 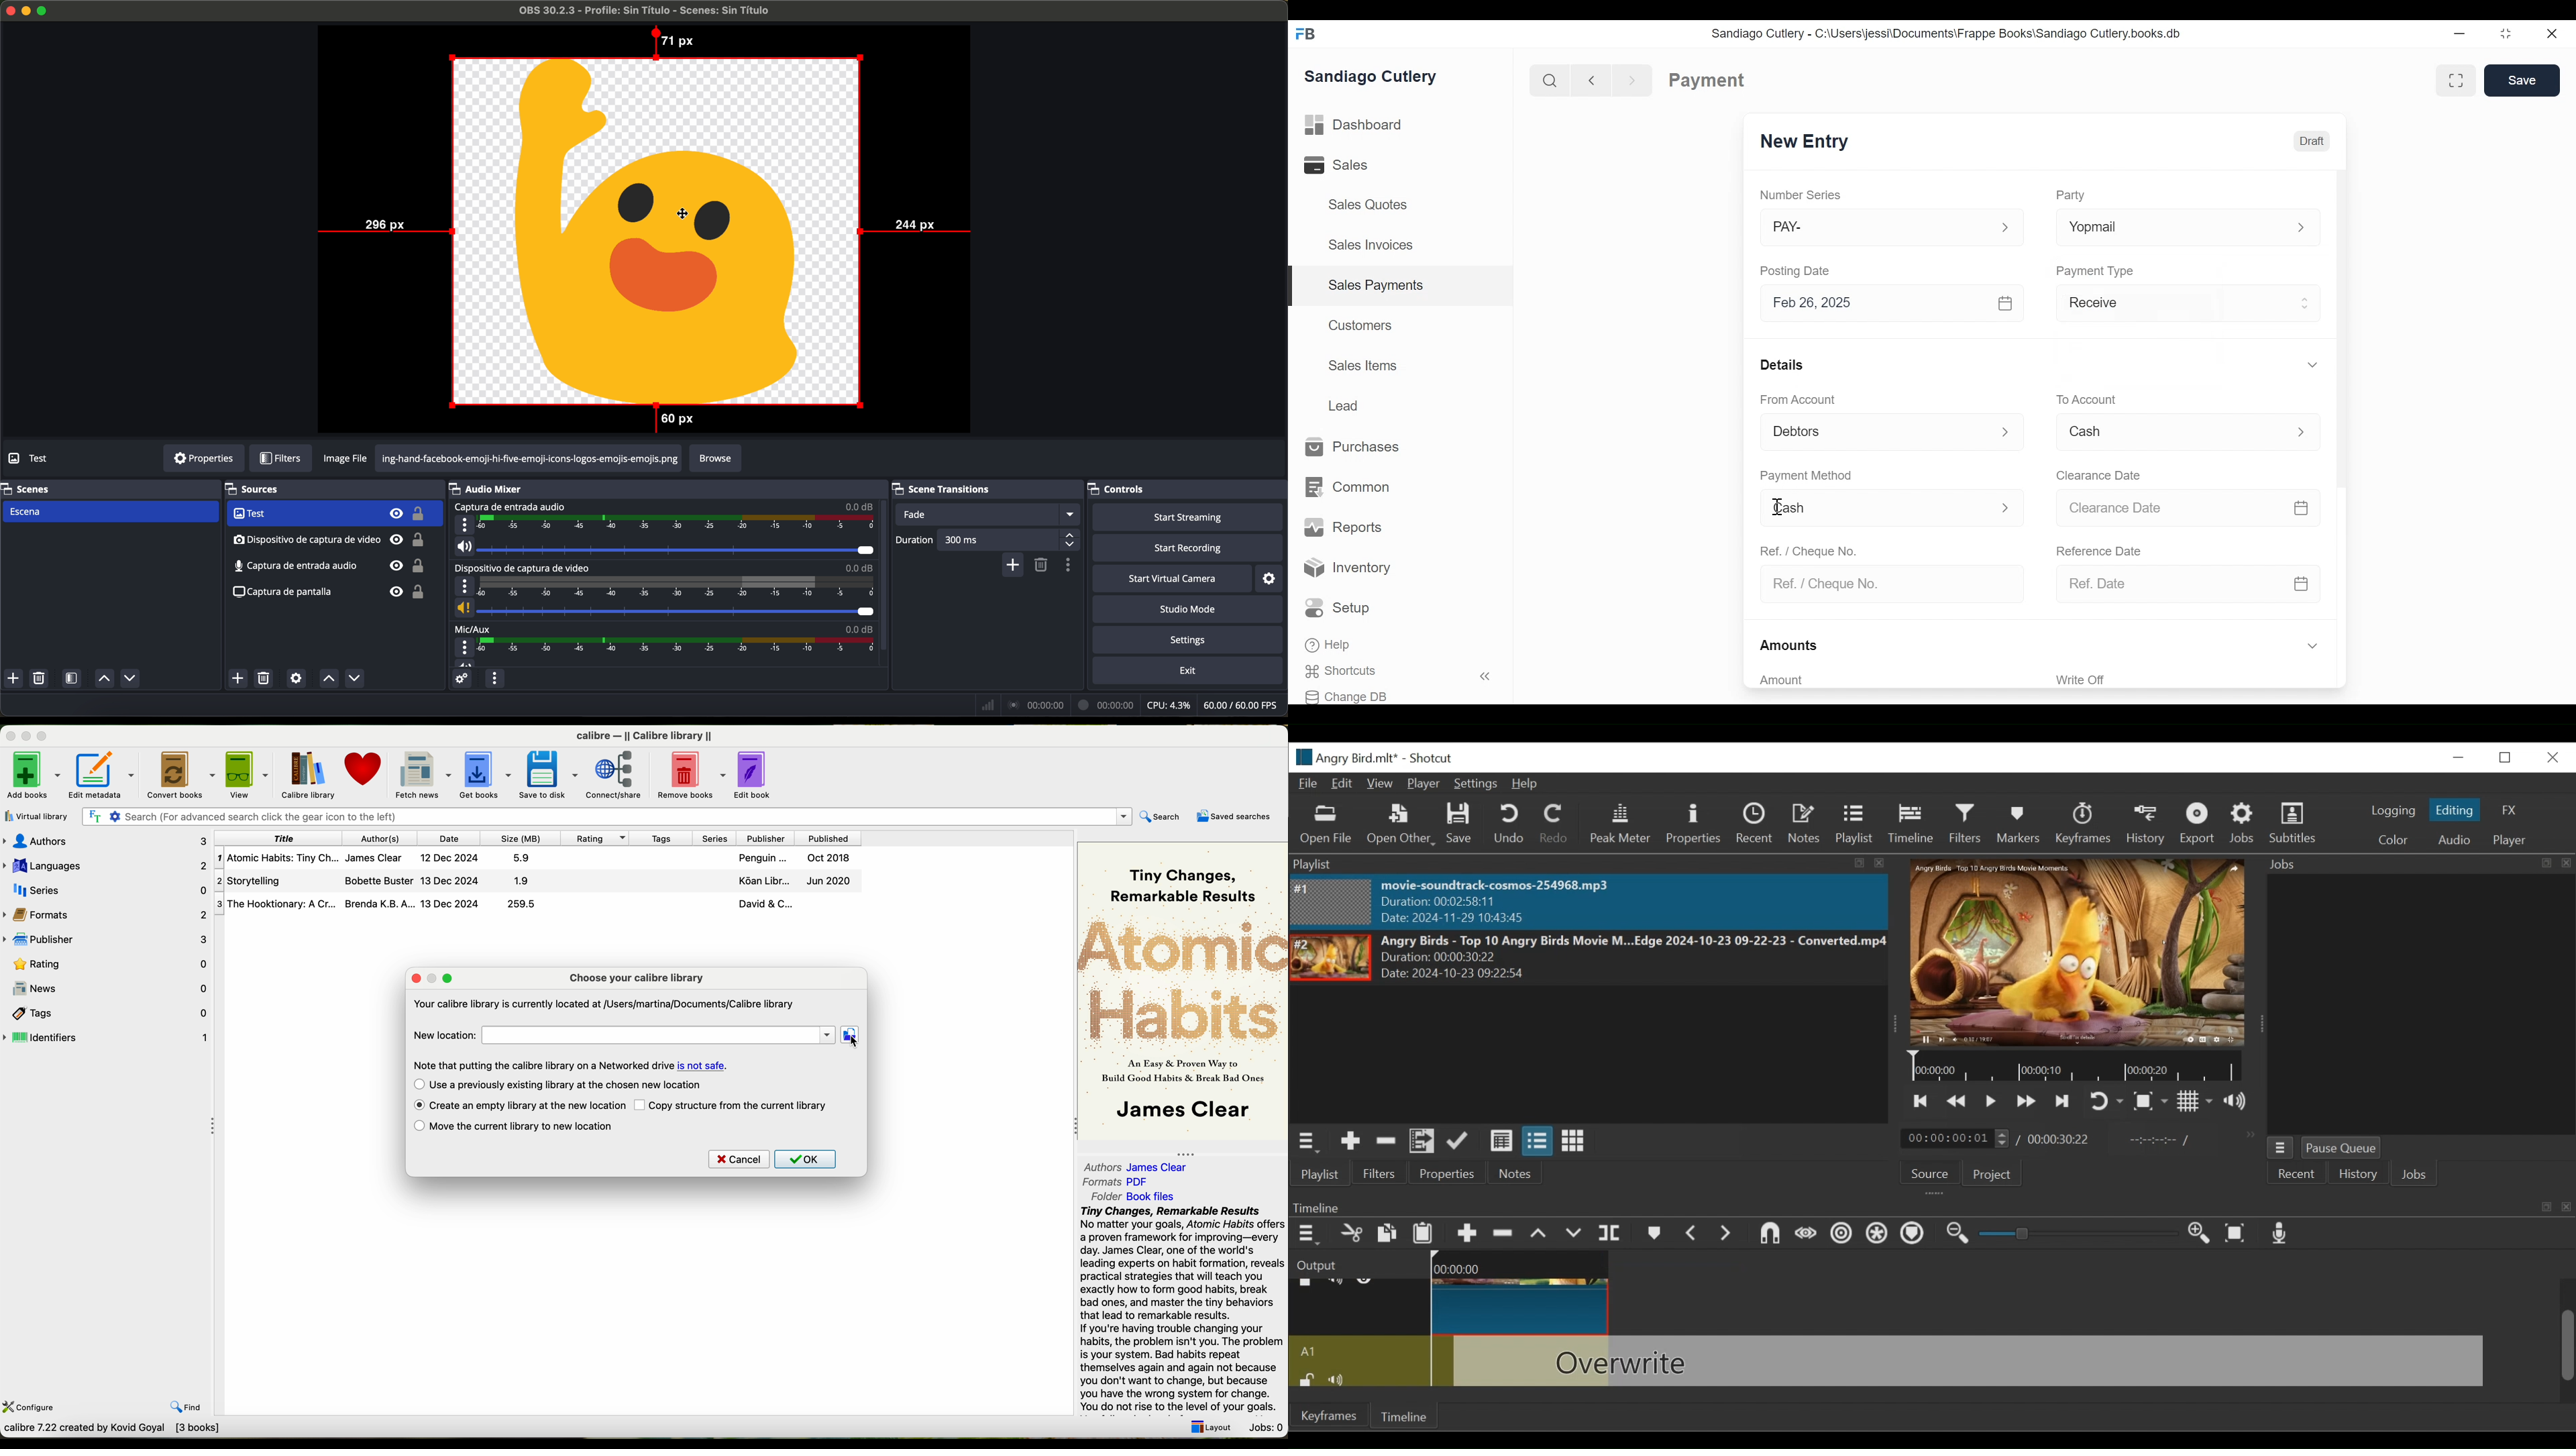 What do you see at coordinates (986, 515) in the screenshot?
I see `fade` at bounding box center [986, 515].